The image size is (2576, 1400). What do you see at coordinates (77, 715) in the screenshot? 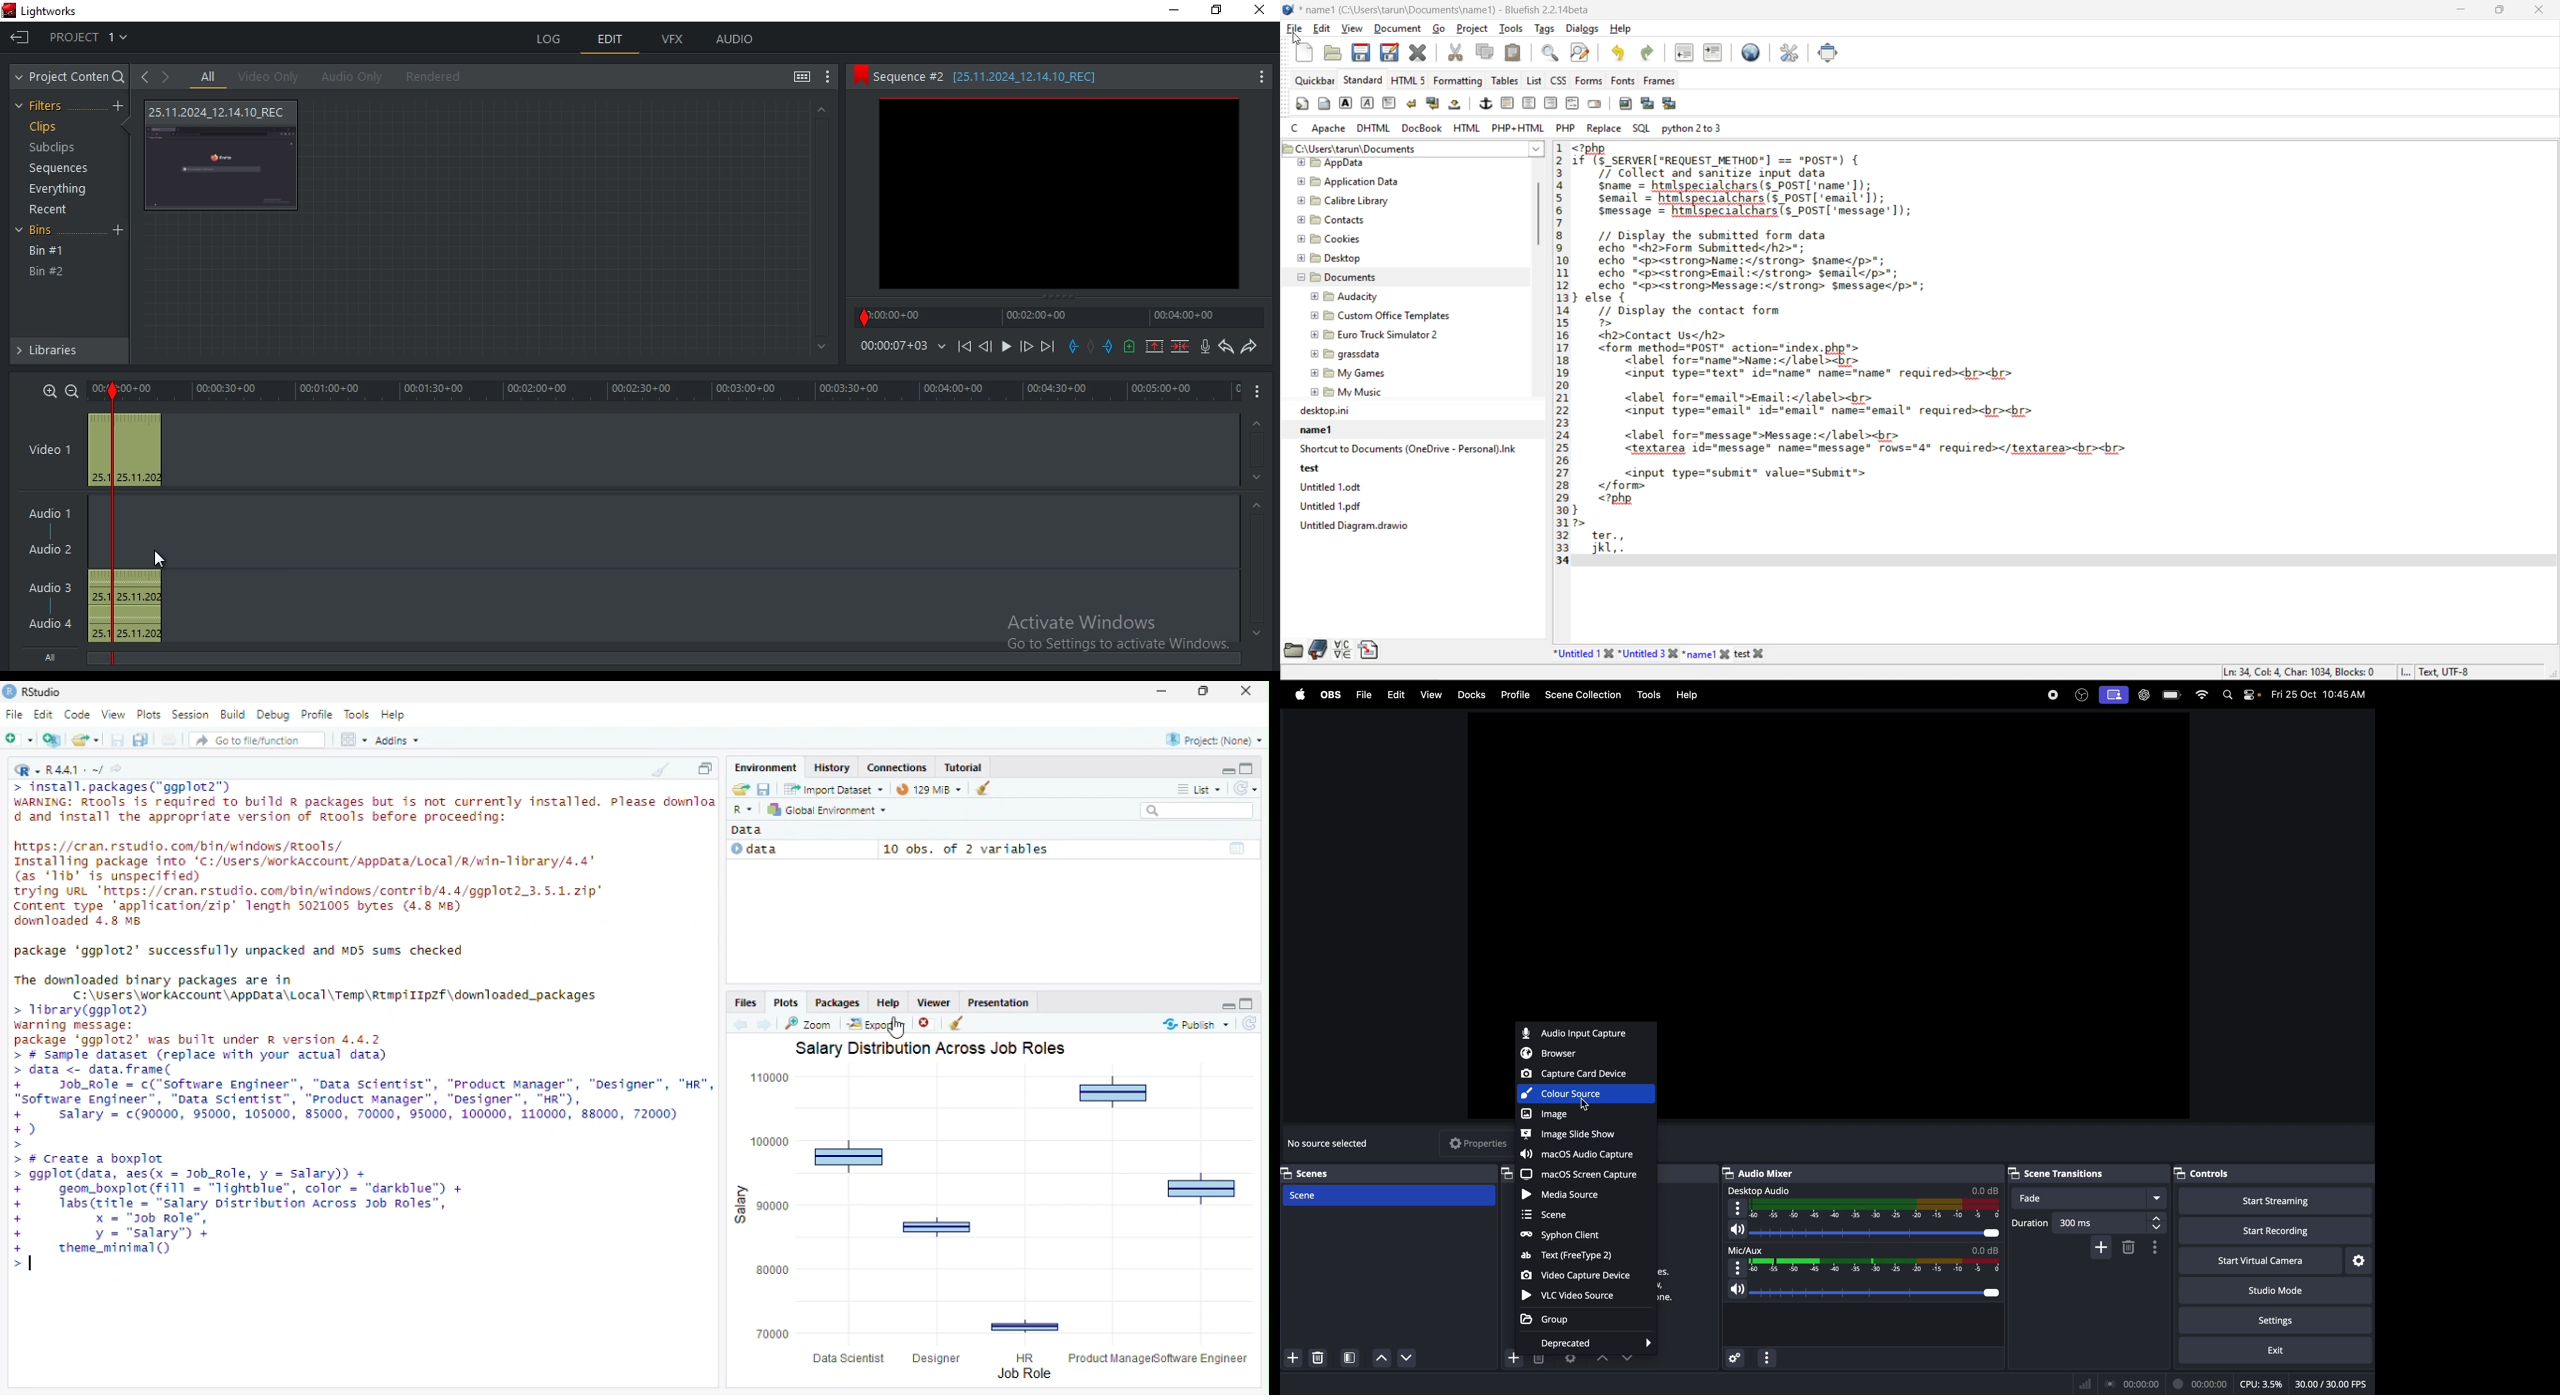
I see `Code` at bounding box center [77, 715].